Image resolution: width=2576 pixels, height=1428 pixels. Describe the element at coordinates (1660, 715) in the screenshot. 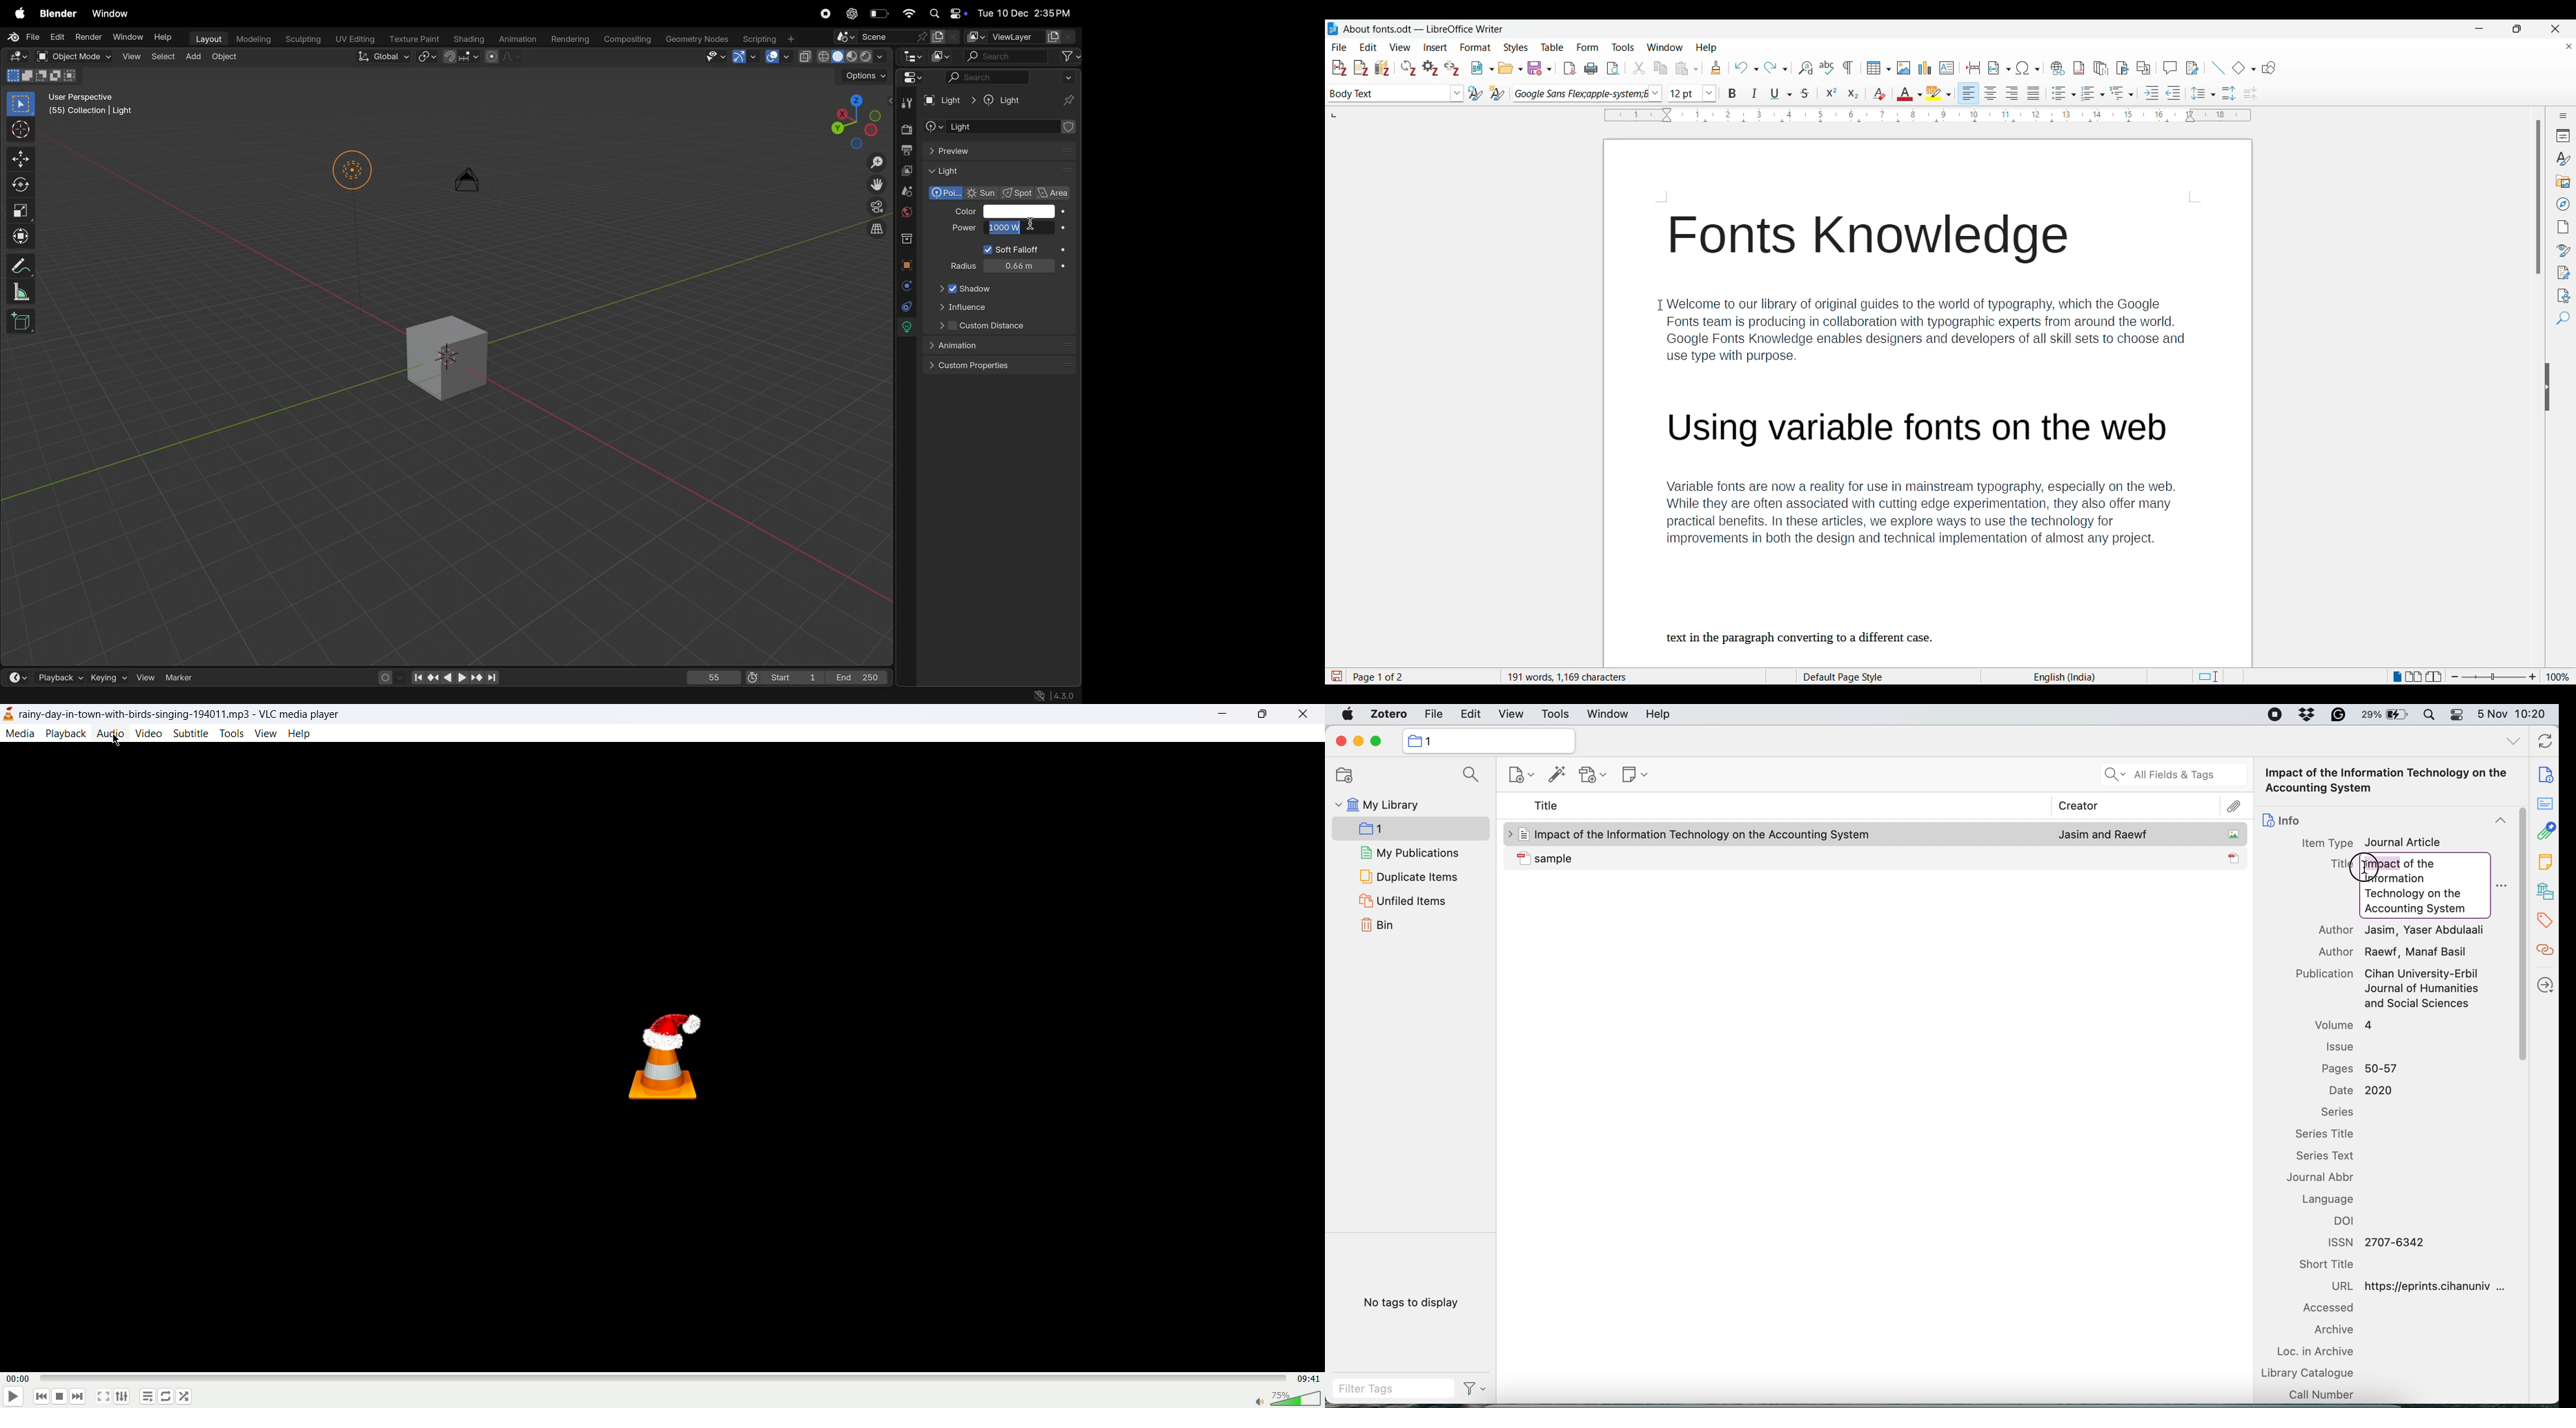

I see `help` at that location.